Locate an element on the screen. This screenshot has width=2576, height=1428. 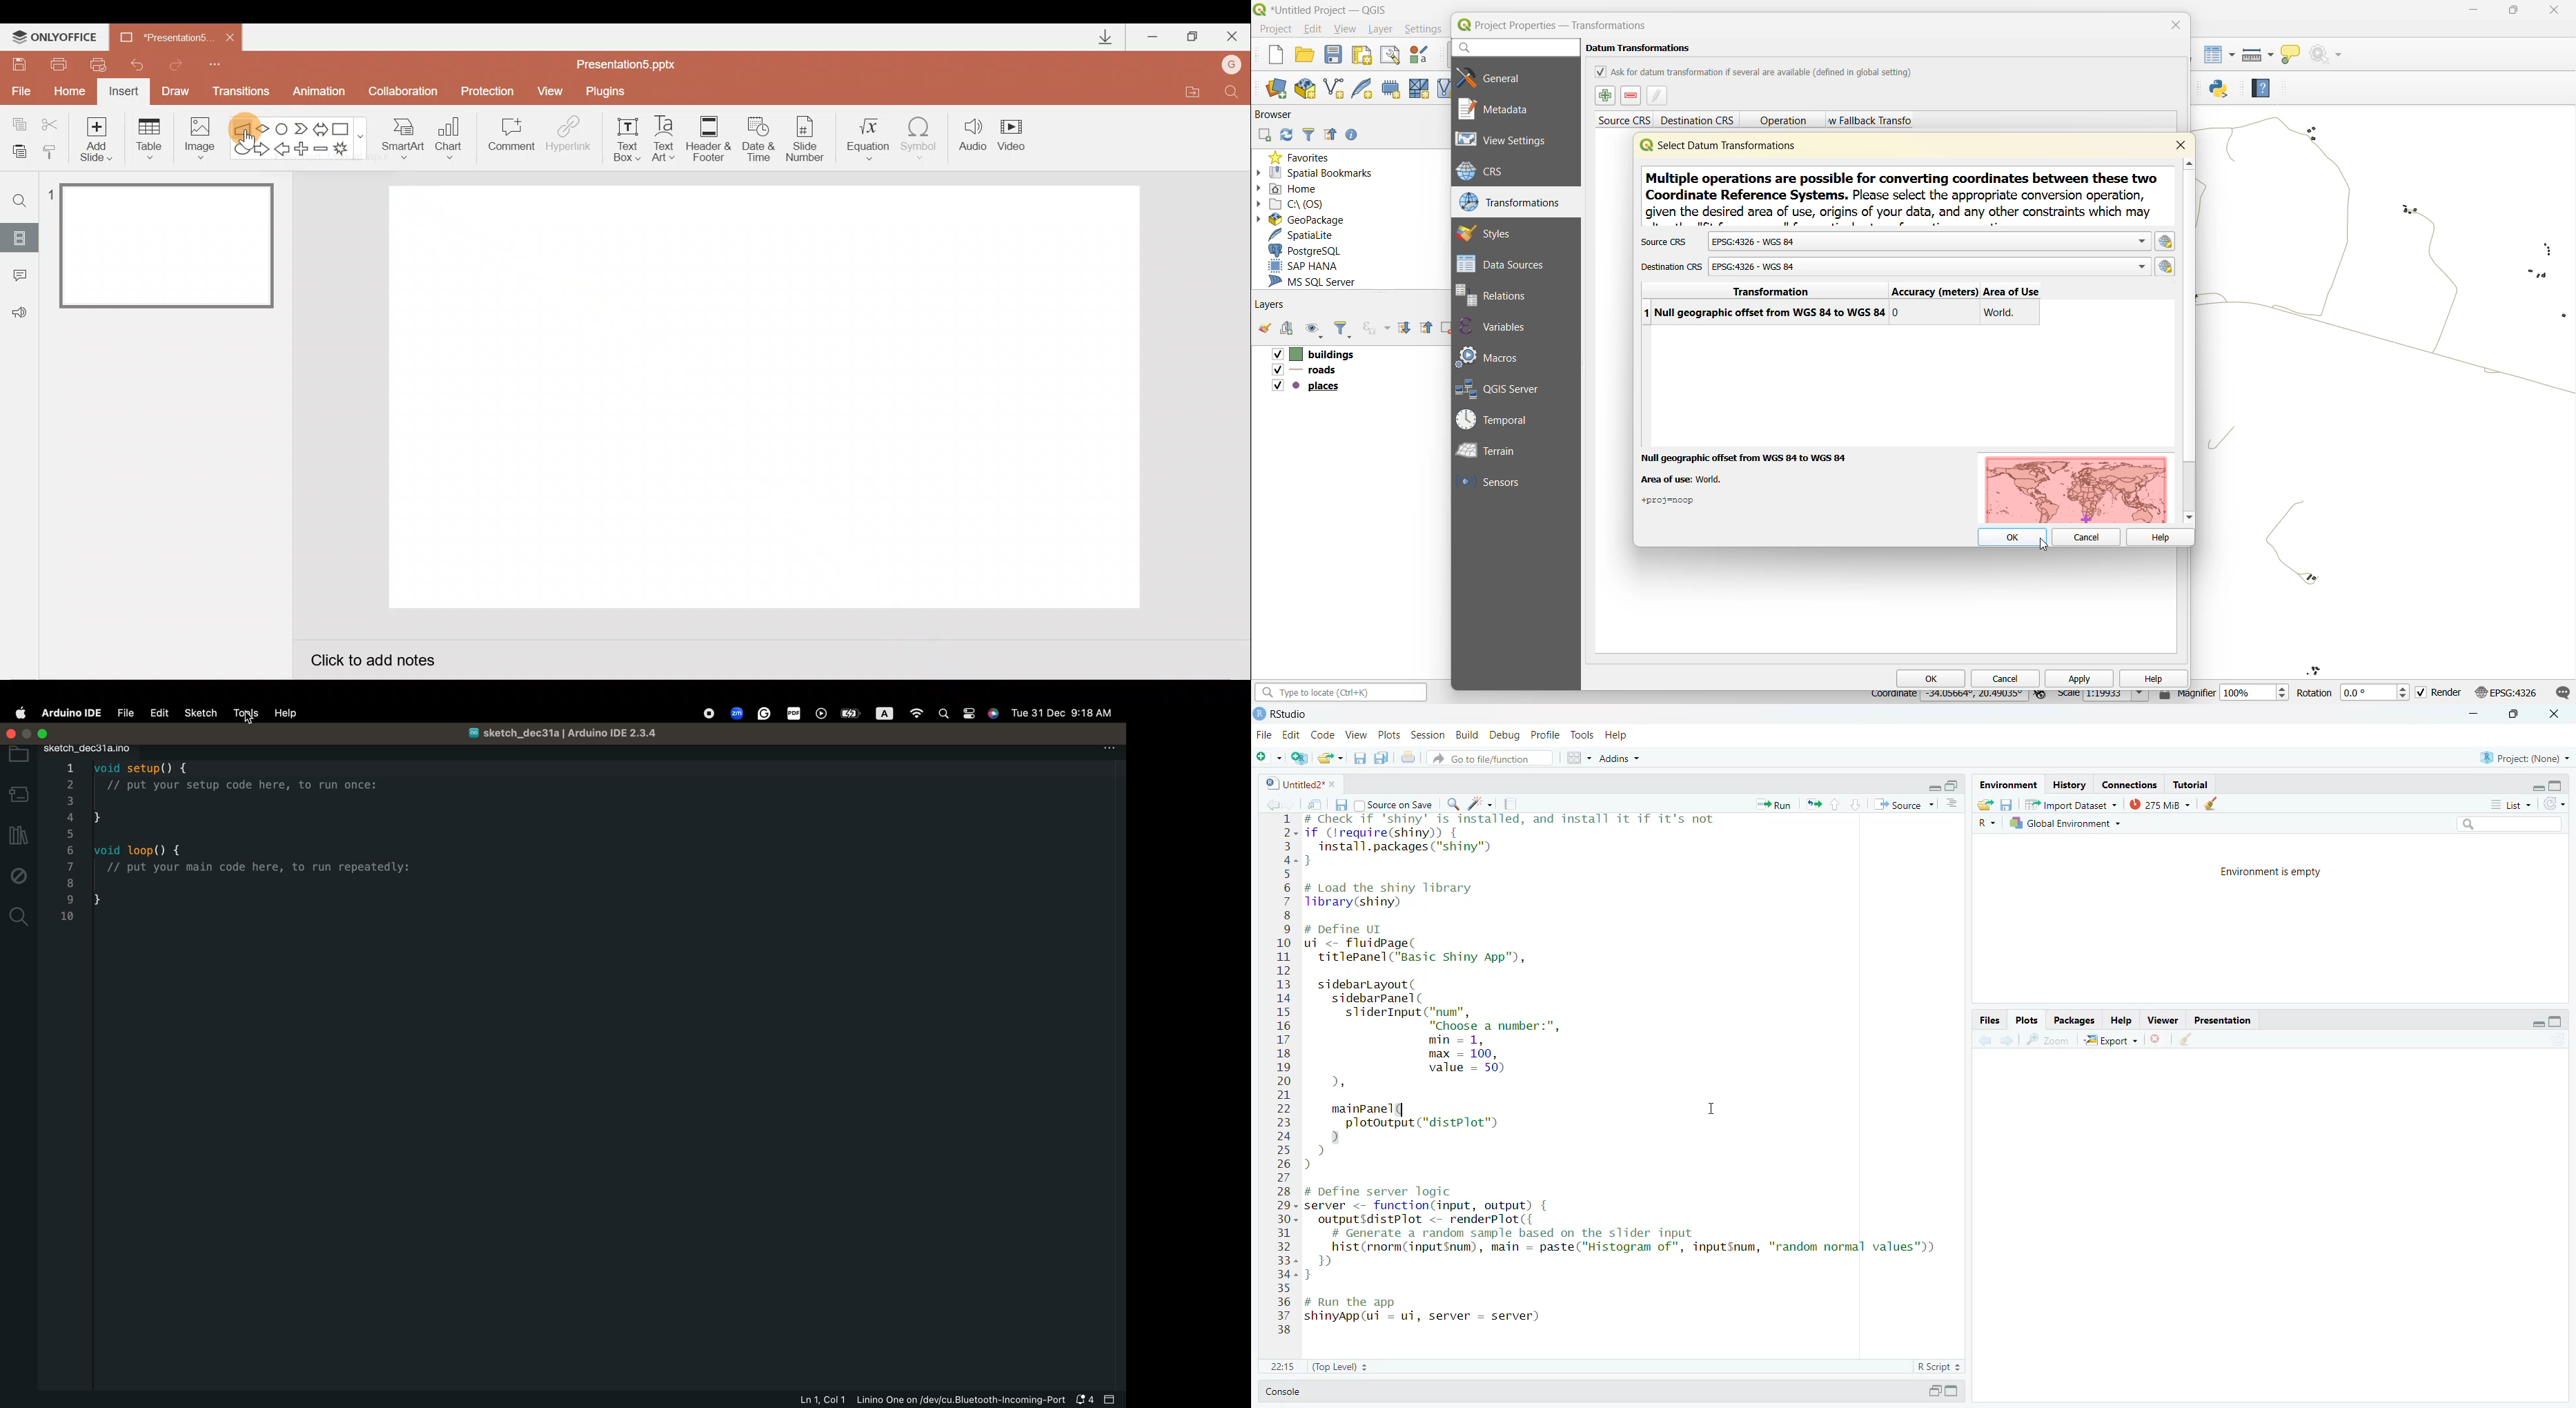
RStudio is located at coordinates (1290, 715).